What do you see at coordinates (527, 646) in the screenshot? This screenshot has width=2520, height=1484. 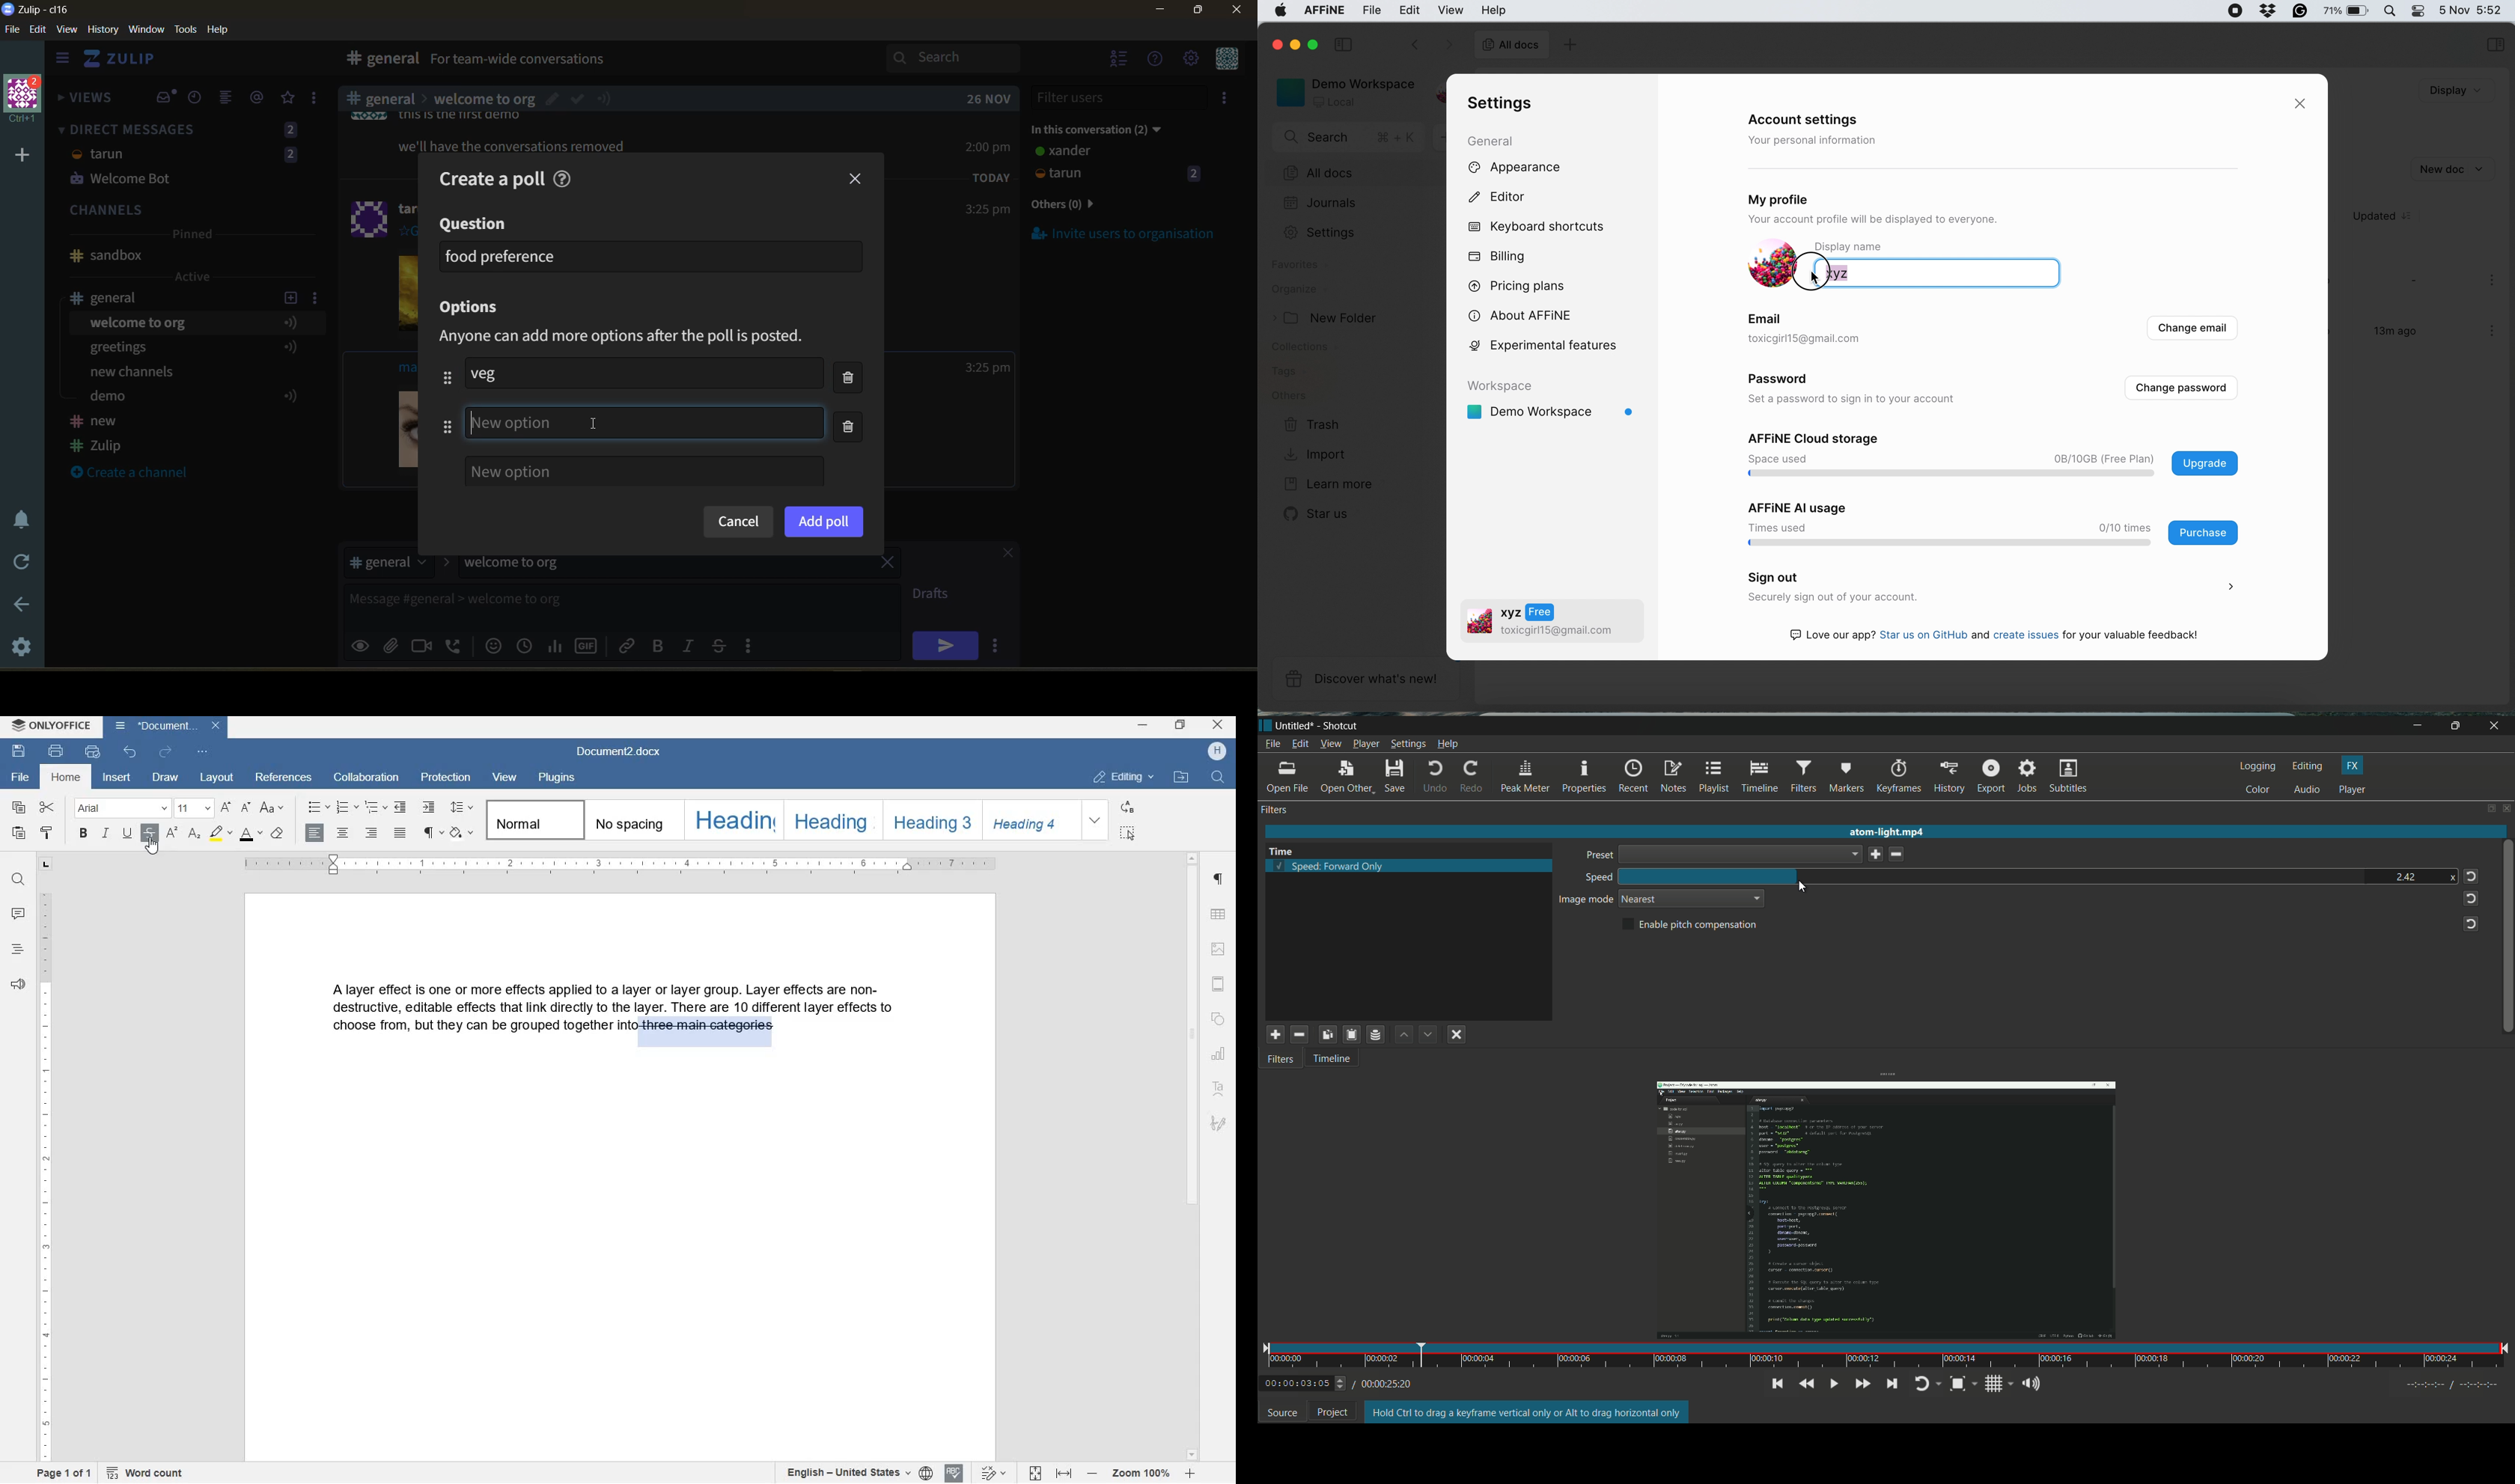 I see `add global time` at bounding box center [527, 646].